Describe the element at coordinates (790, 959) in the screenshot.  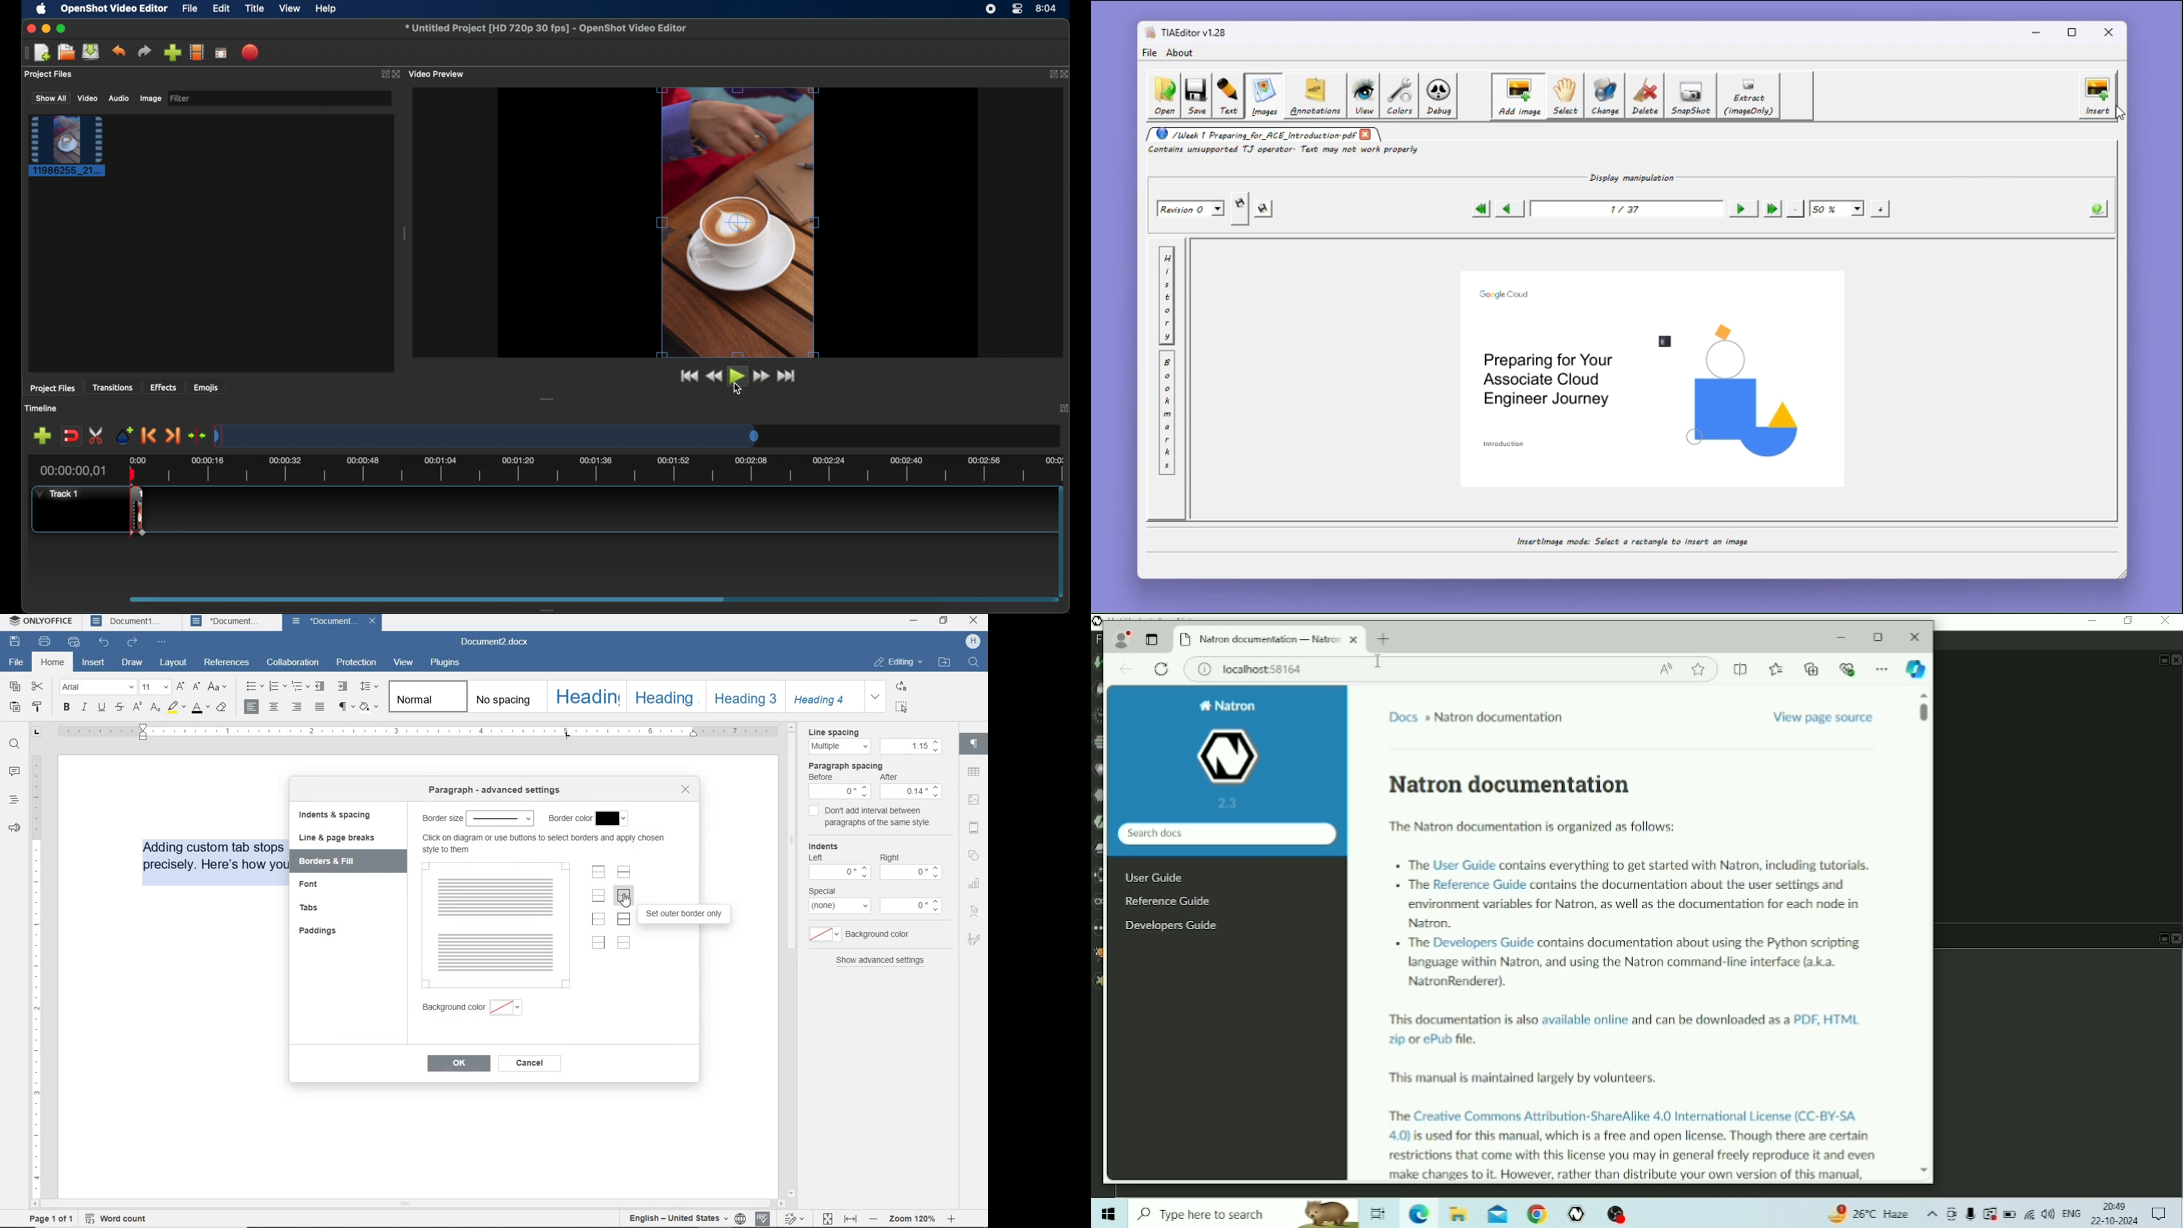
I see `scroll bar` at that location.